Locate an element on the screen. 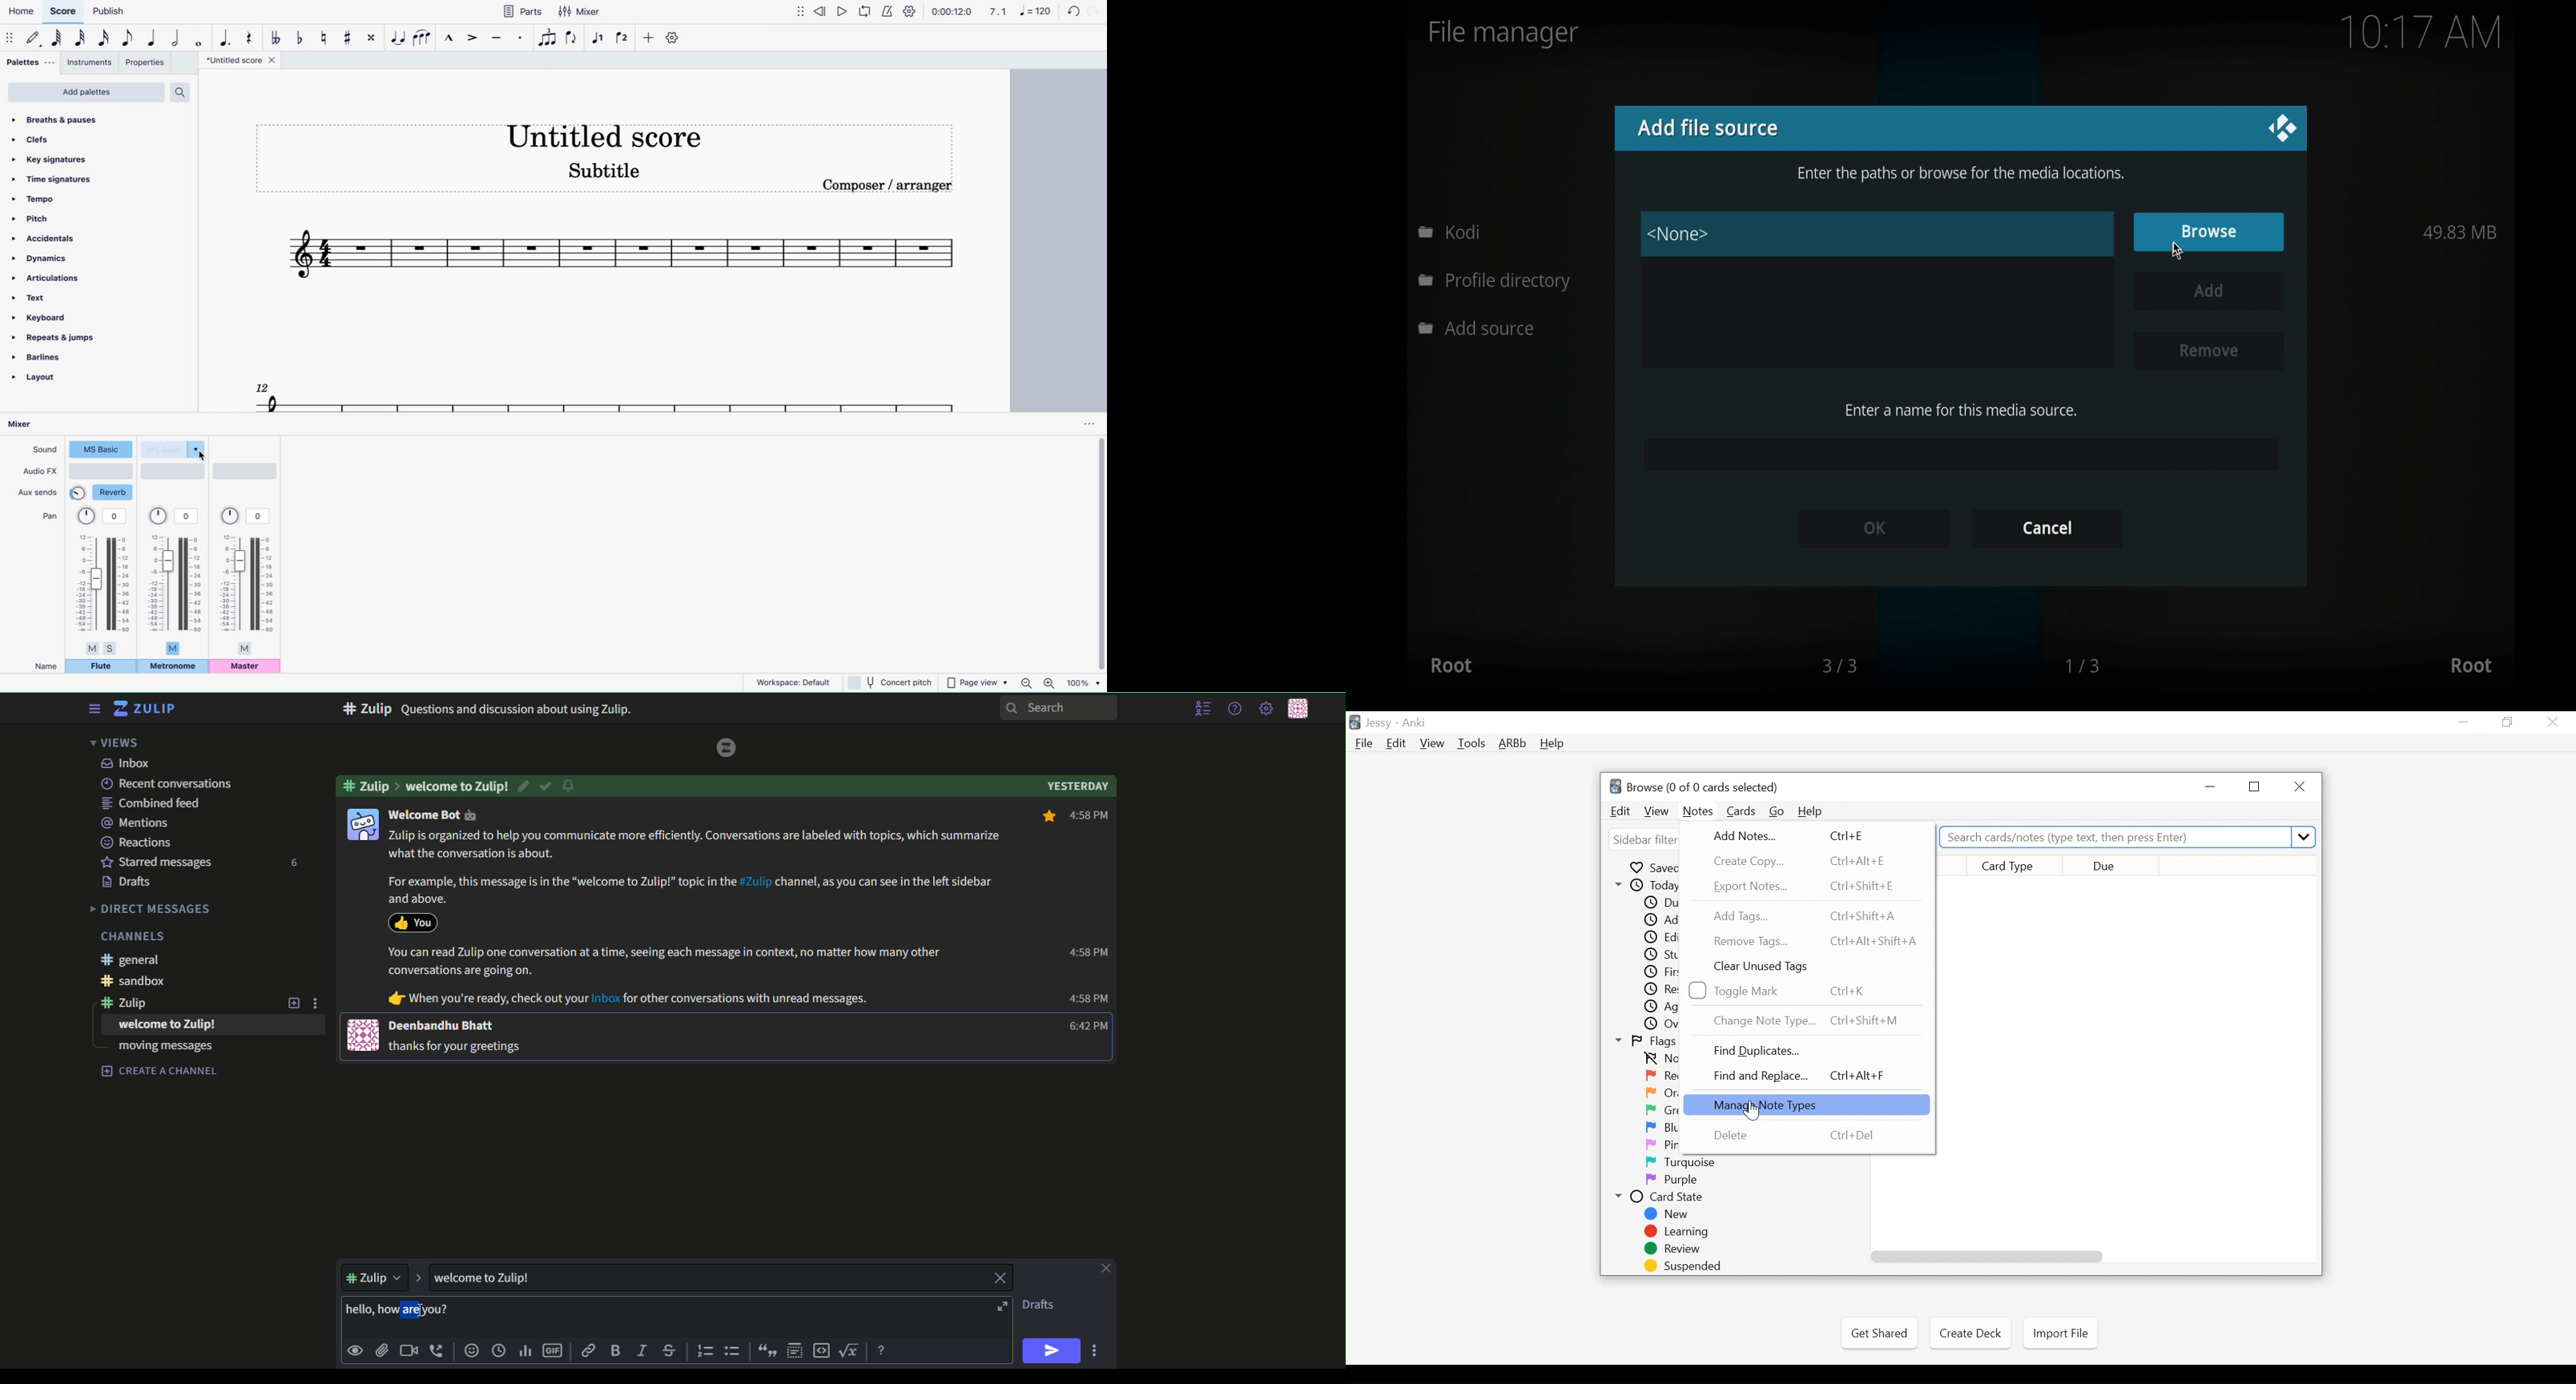  main menu is located at coordinates (1264, 708).